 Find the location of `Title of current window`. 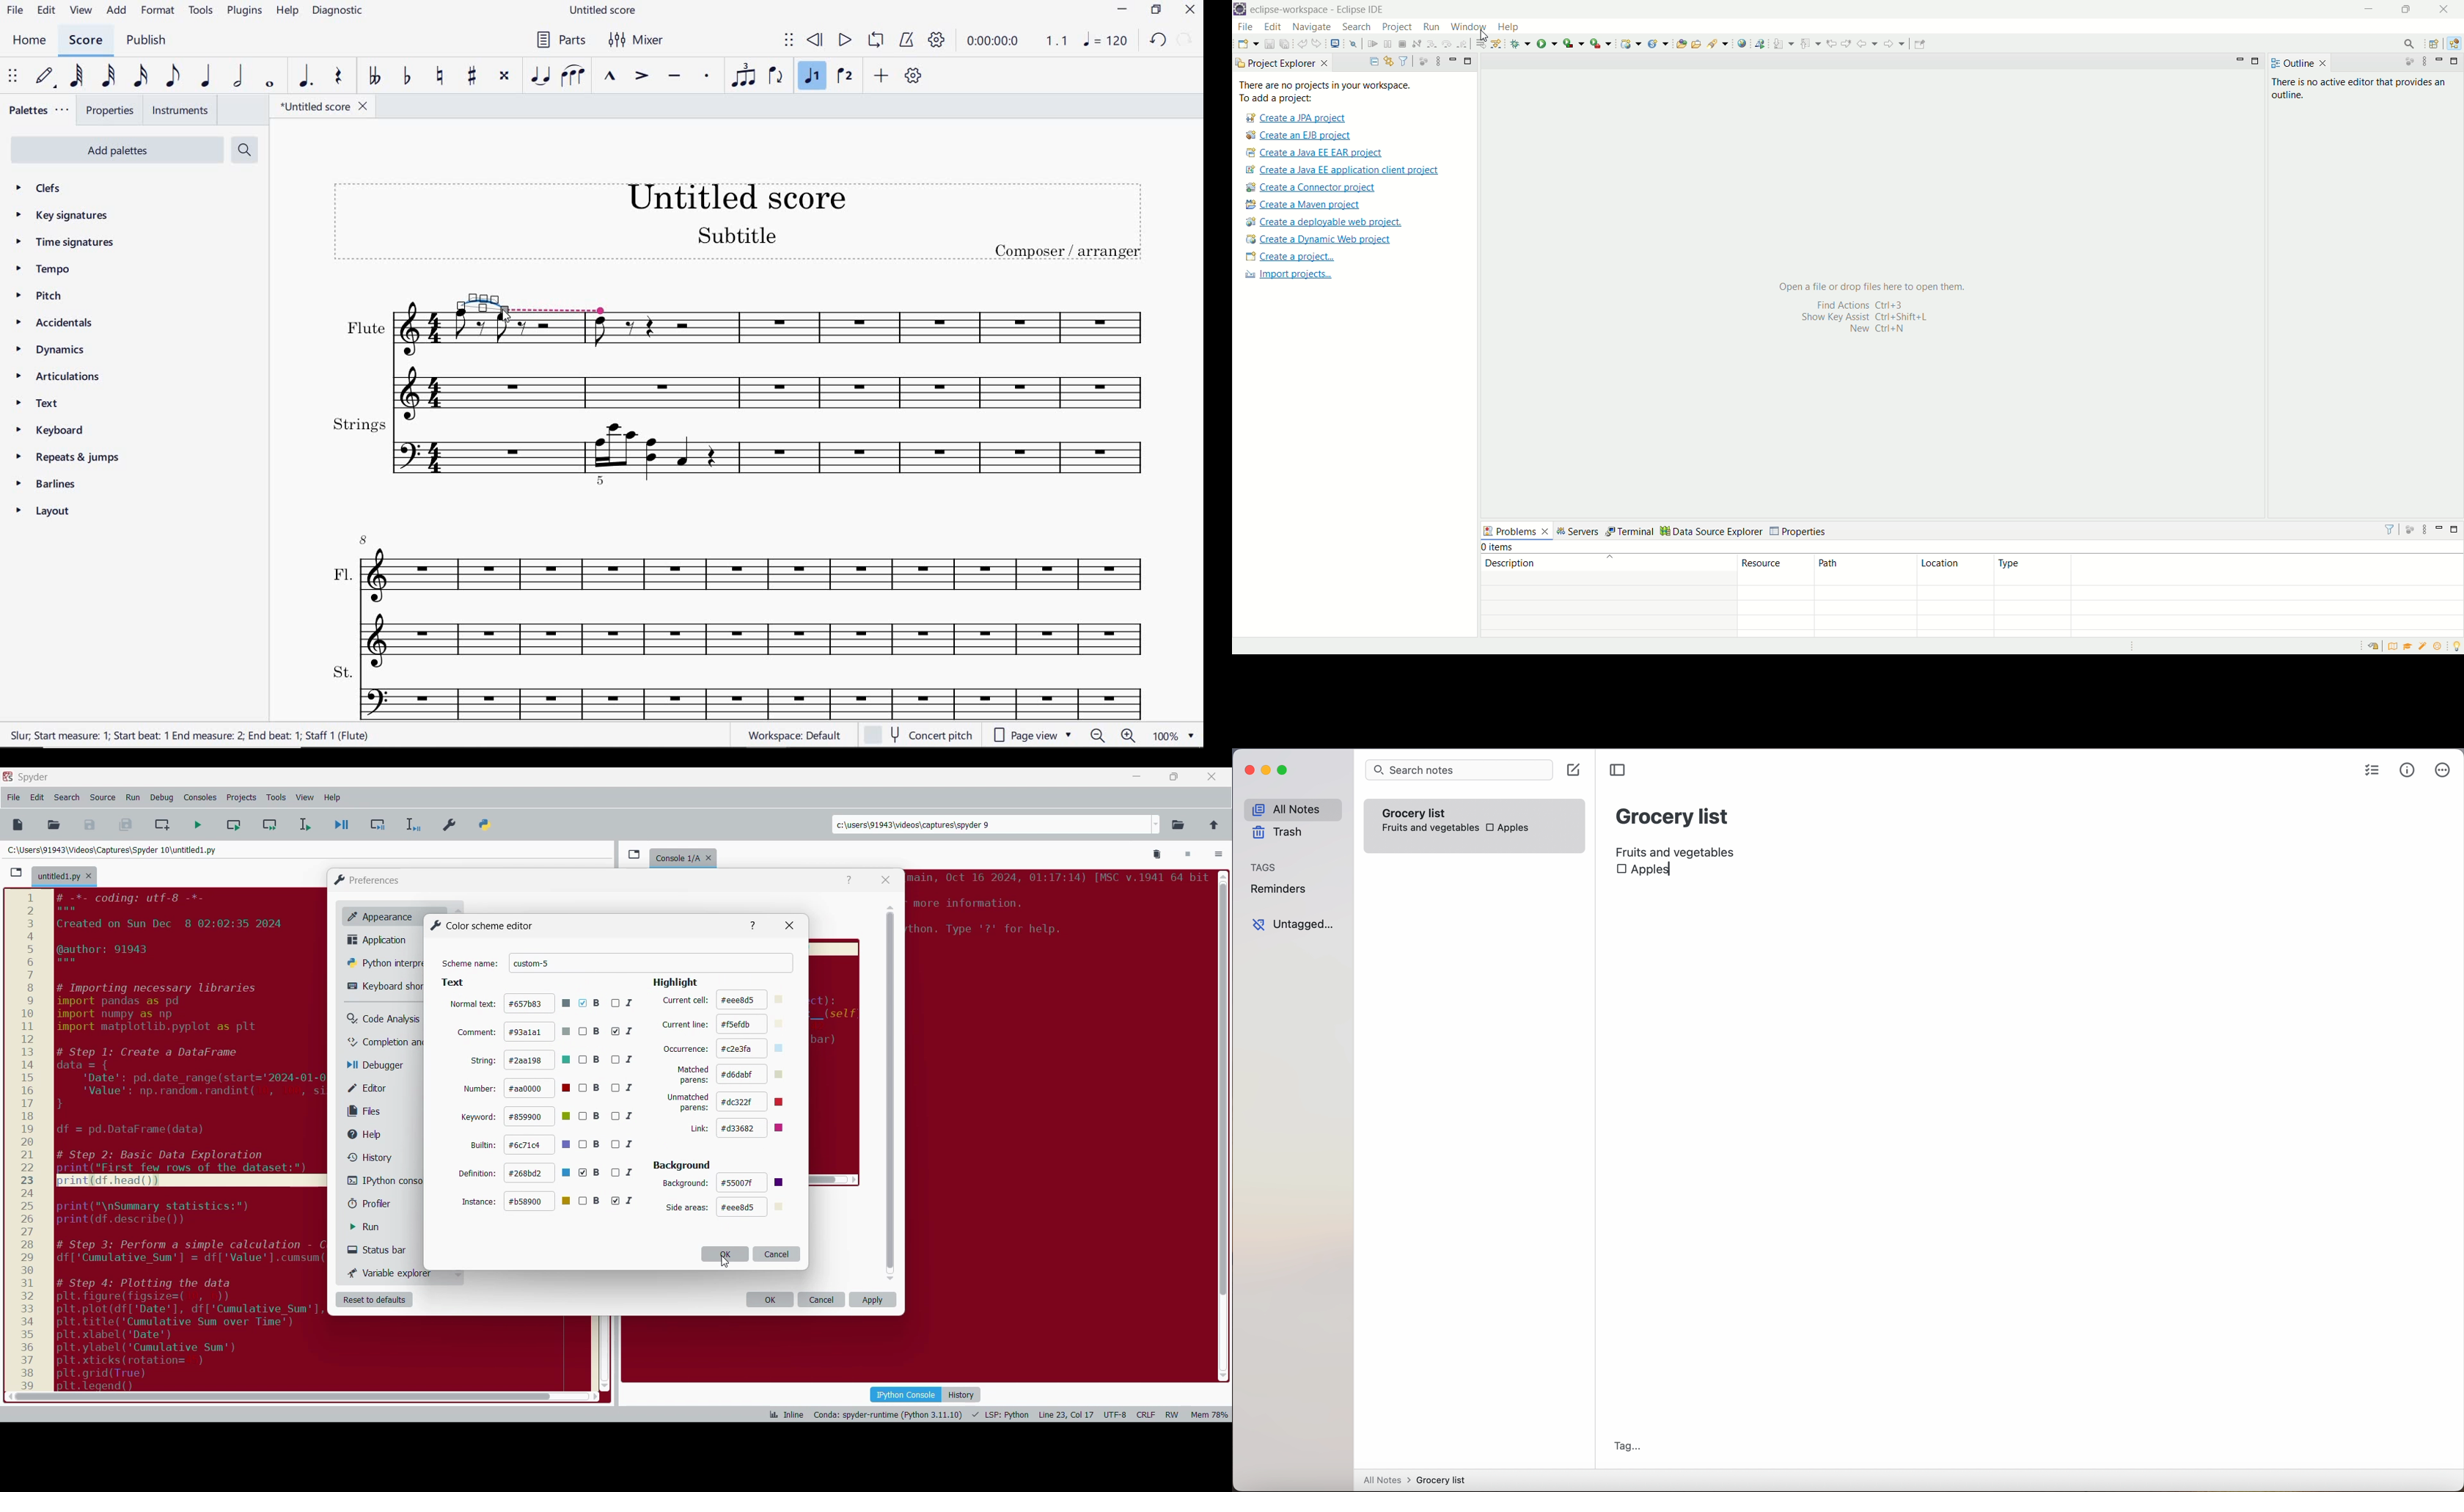

Title of current window is located at coordinates (481, 925).